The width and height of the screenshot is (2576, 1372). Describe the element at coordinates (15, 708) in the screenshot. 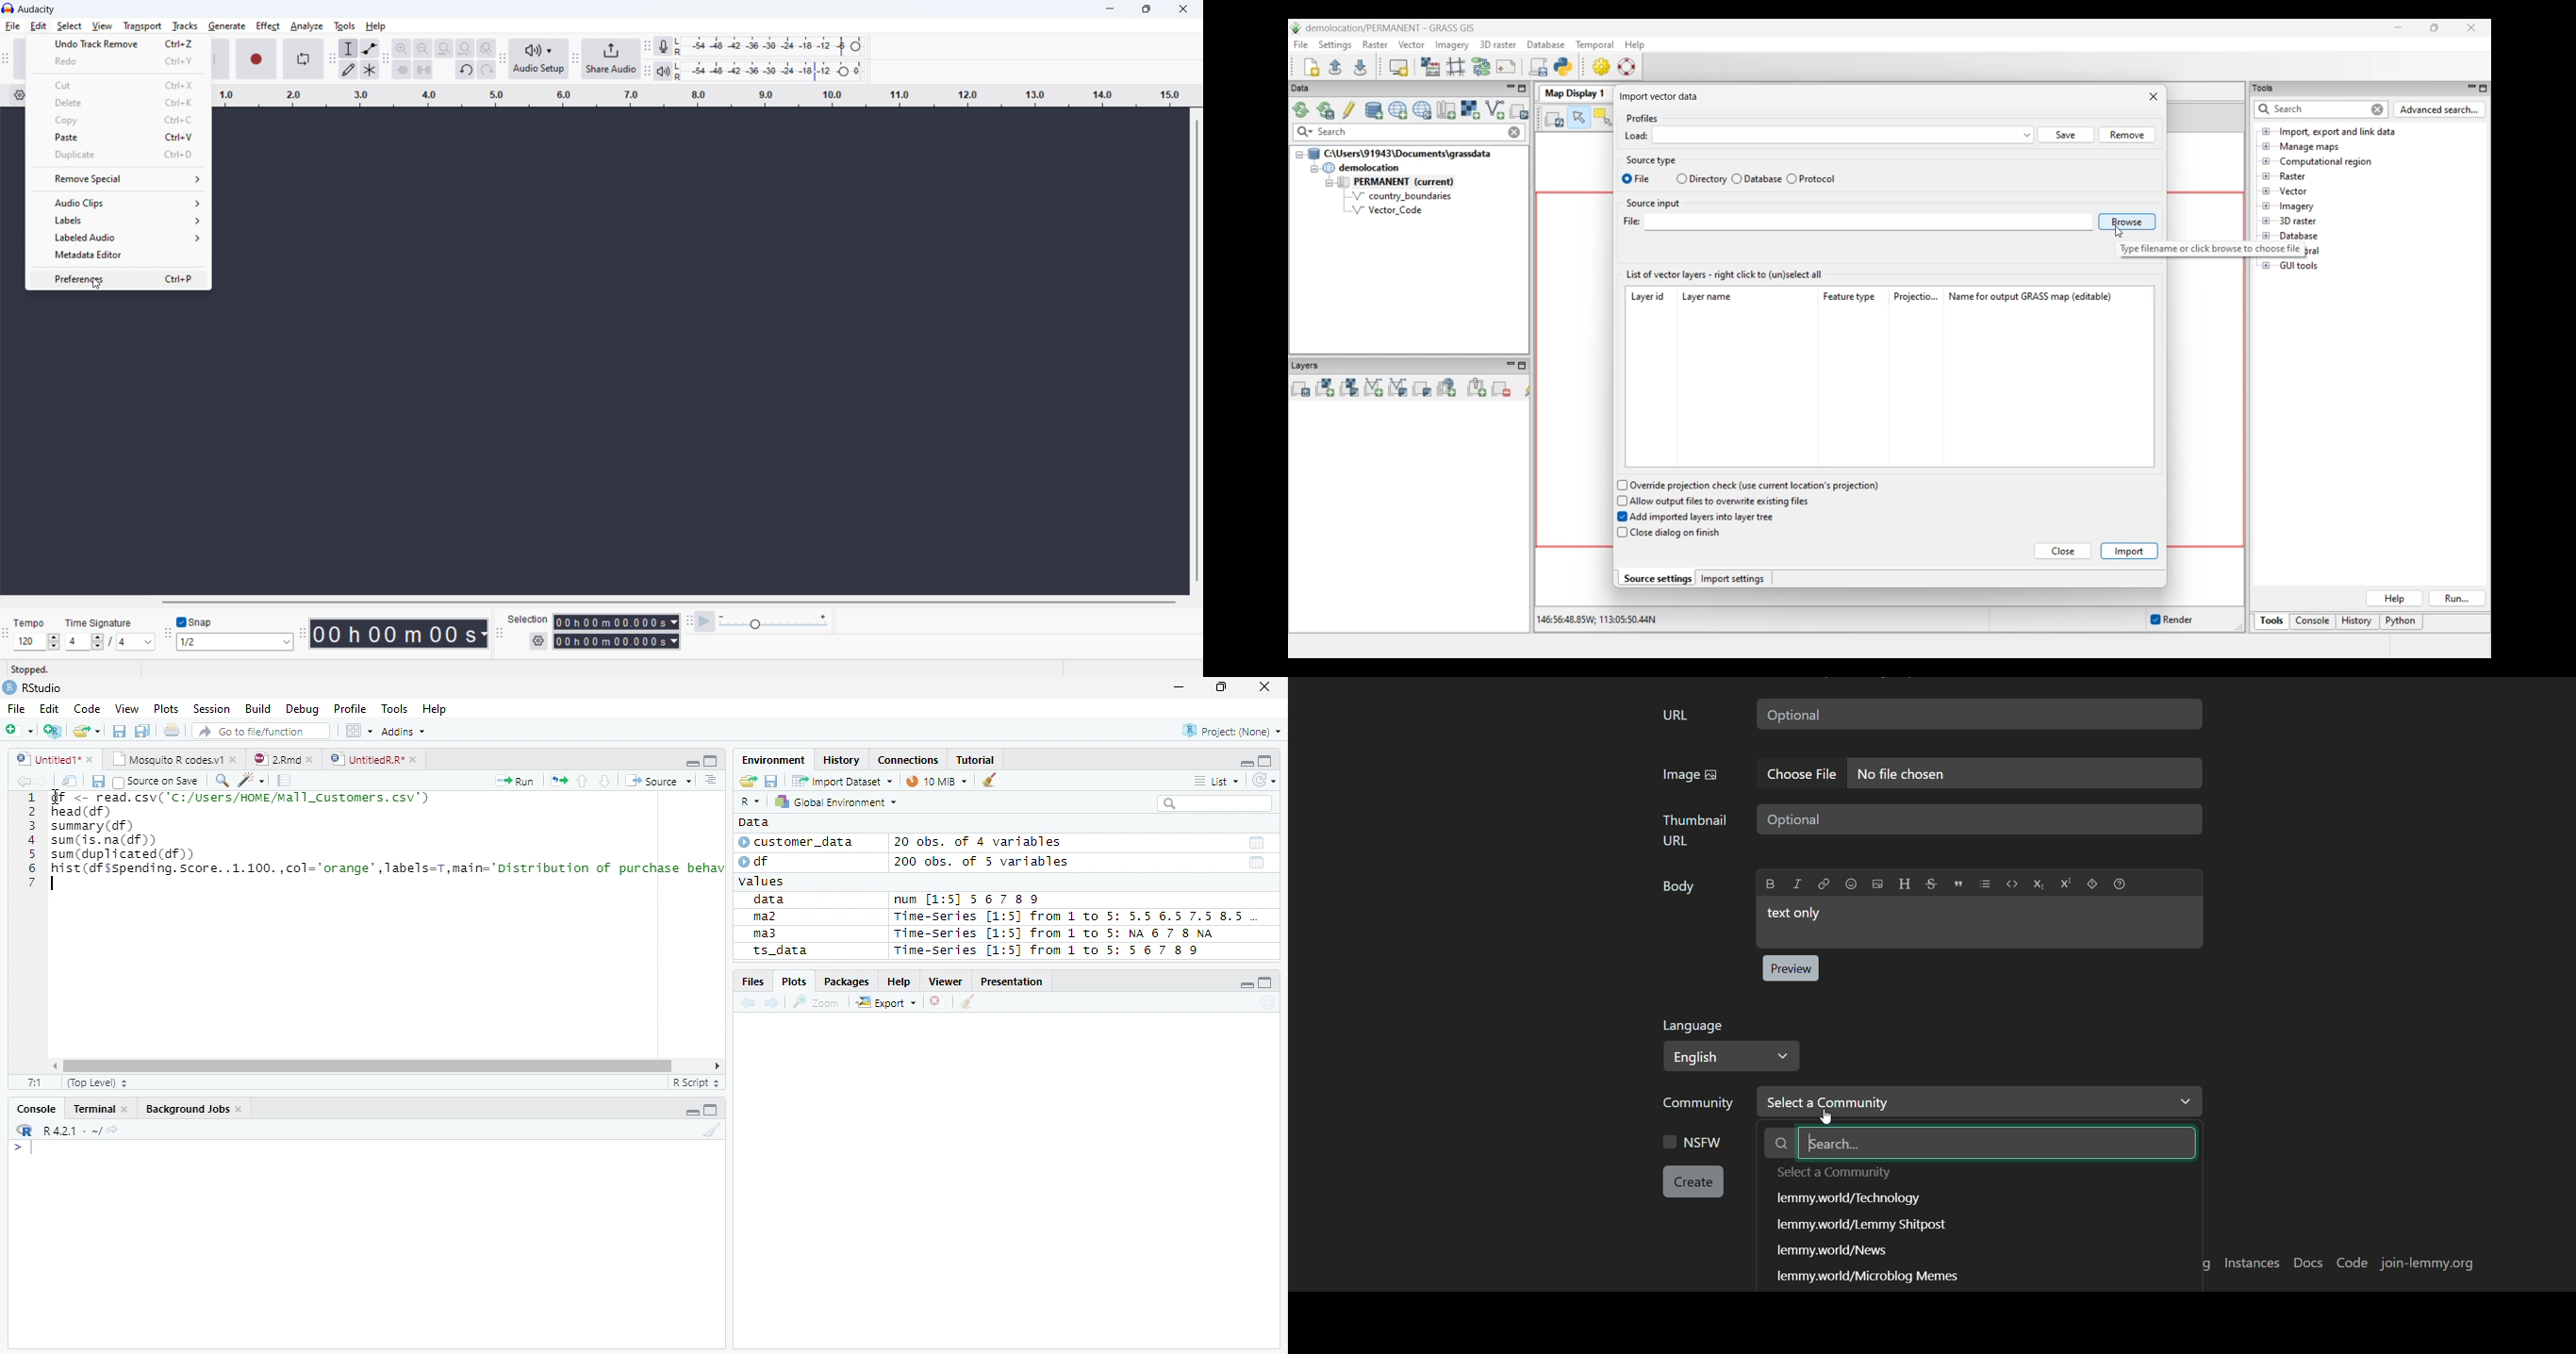

I see `File` at that location.